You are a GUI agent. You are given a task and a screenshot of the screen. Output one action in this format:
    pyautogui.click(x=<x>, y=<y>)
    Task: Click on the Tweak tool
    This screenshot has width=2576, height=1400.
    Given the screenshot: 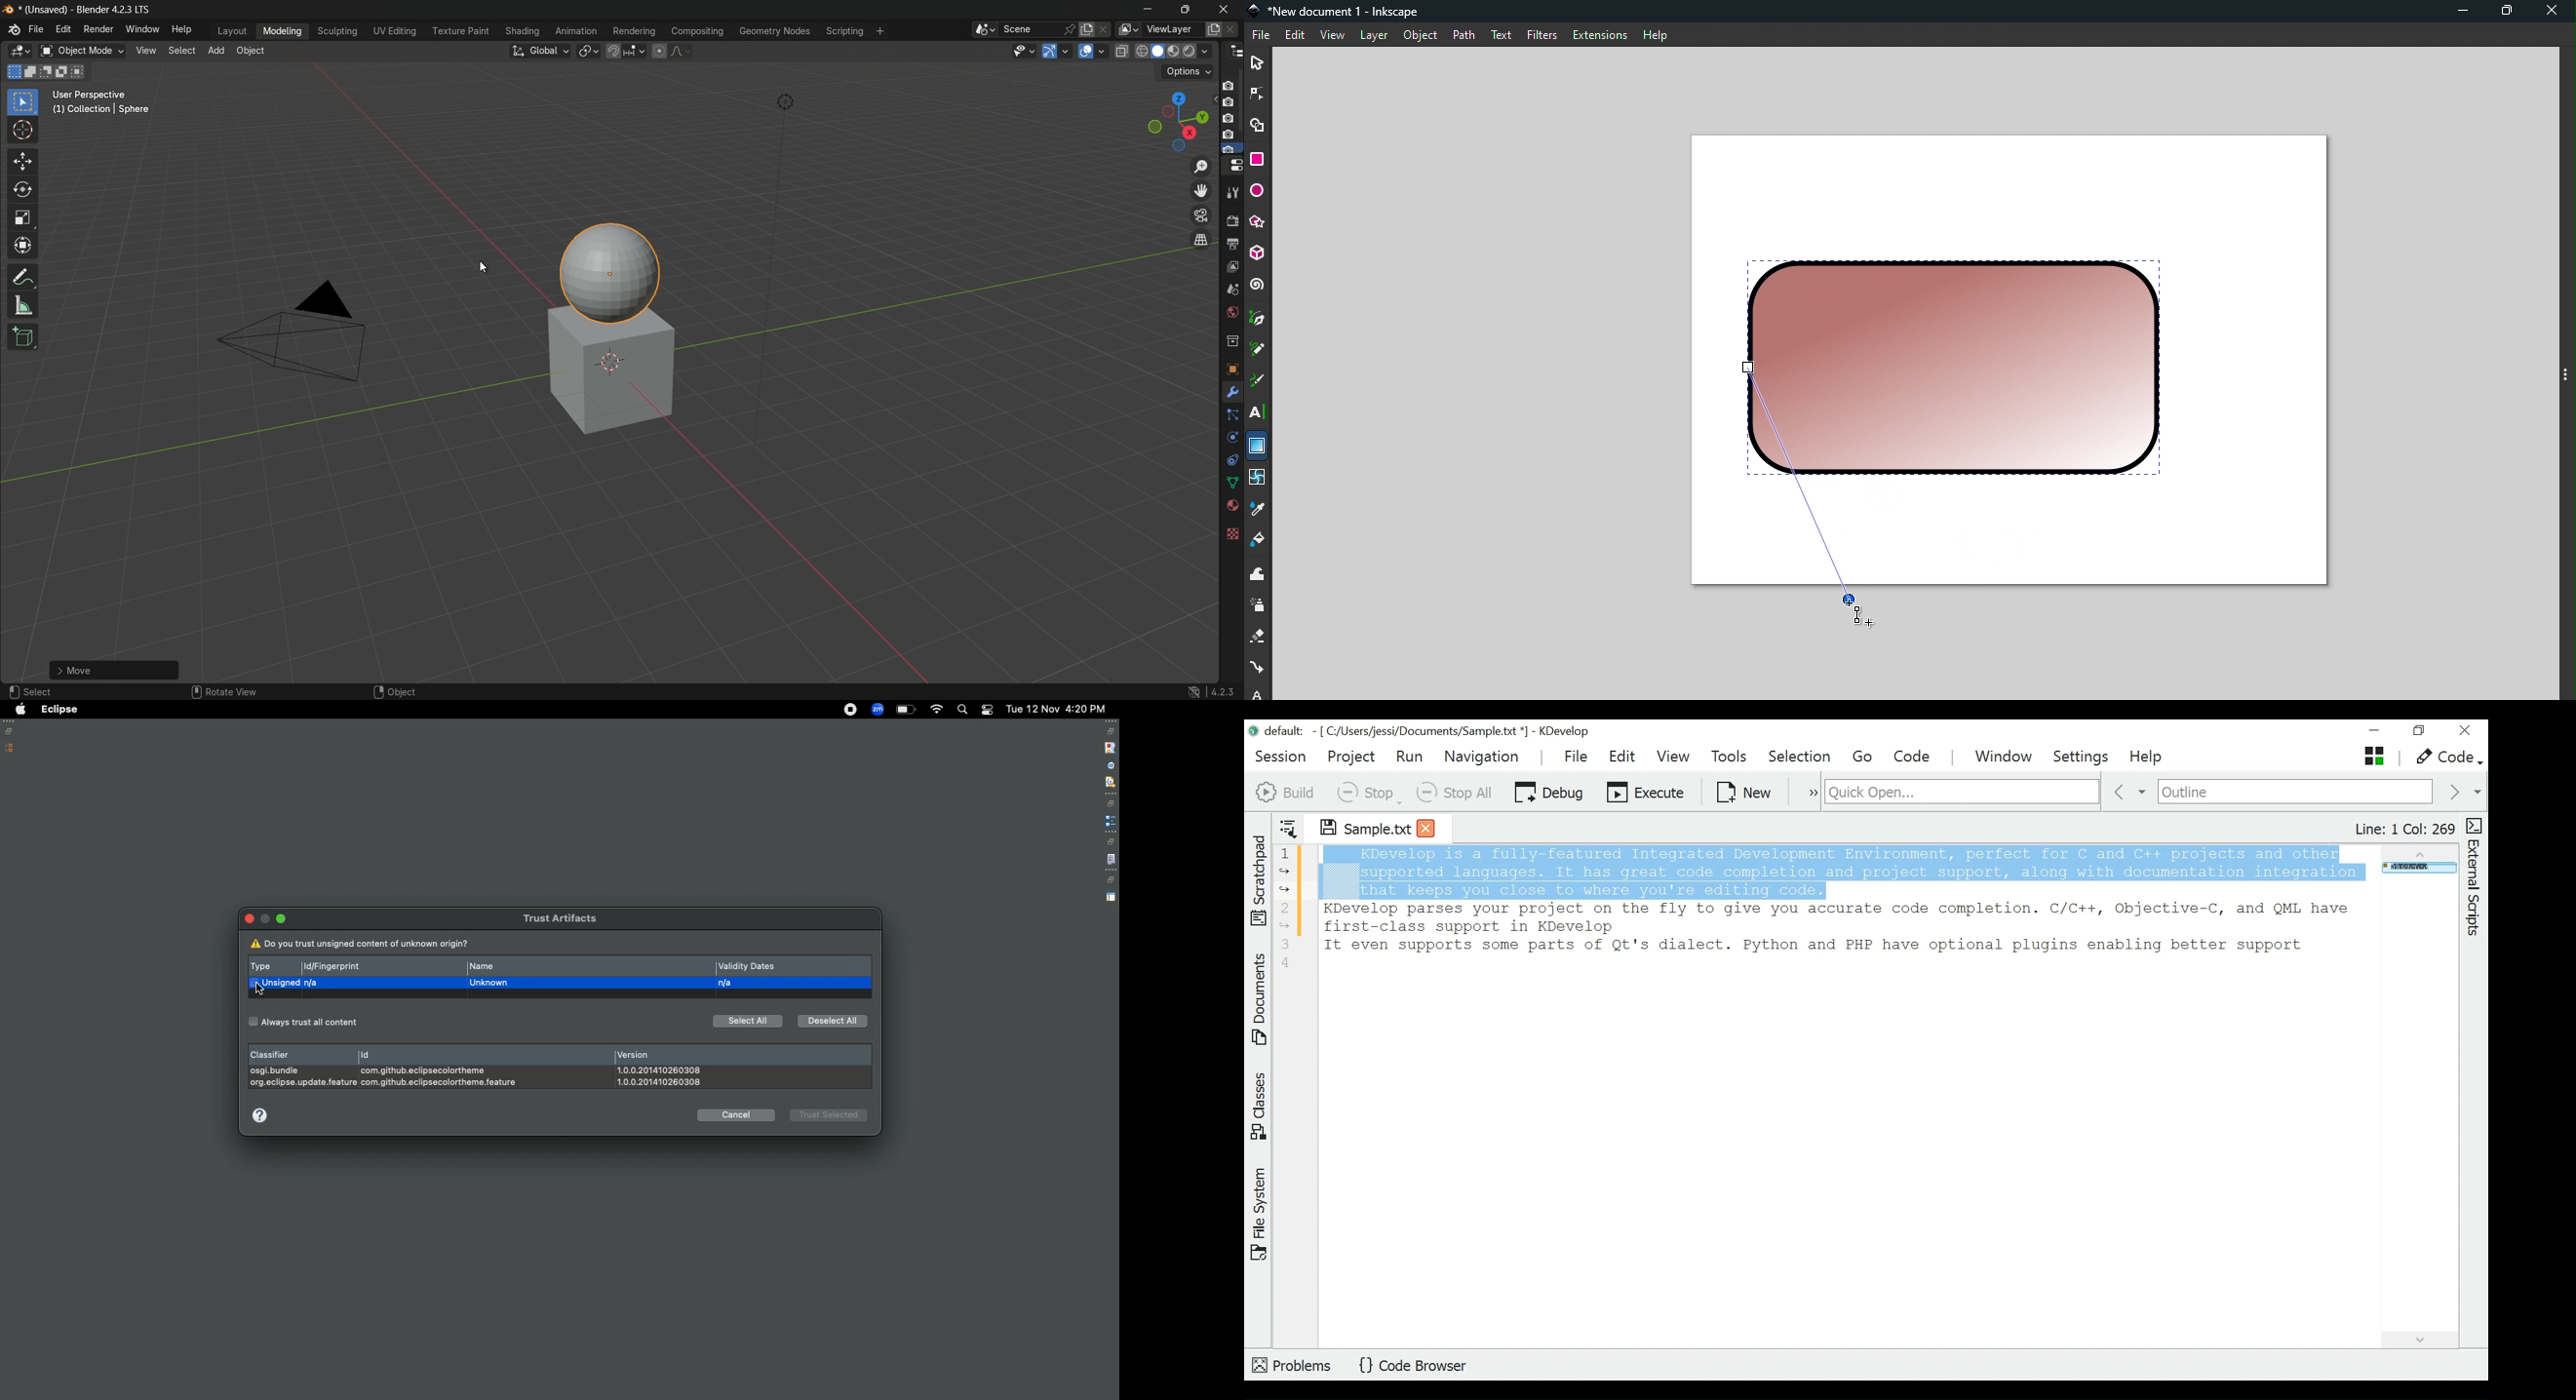 What is the action you would take?
    pyautogui.click(x=1258, y=575)
    